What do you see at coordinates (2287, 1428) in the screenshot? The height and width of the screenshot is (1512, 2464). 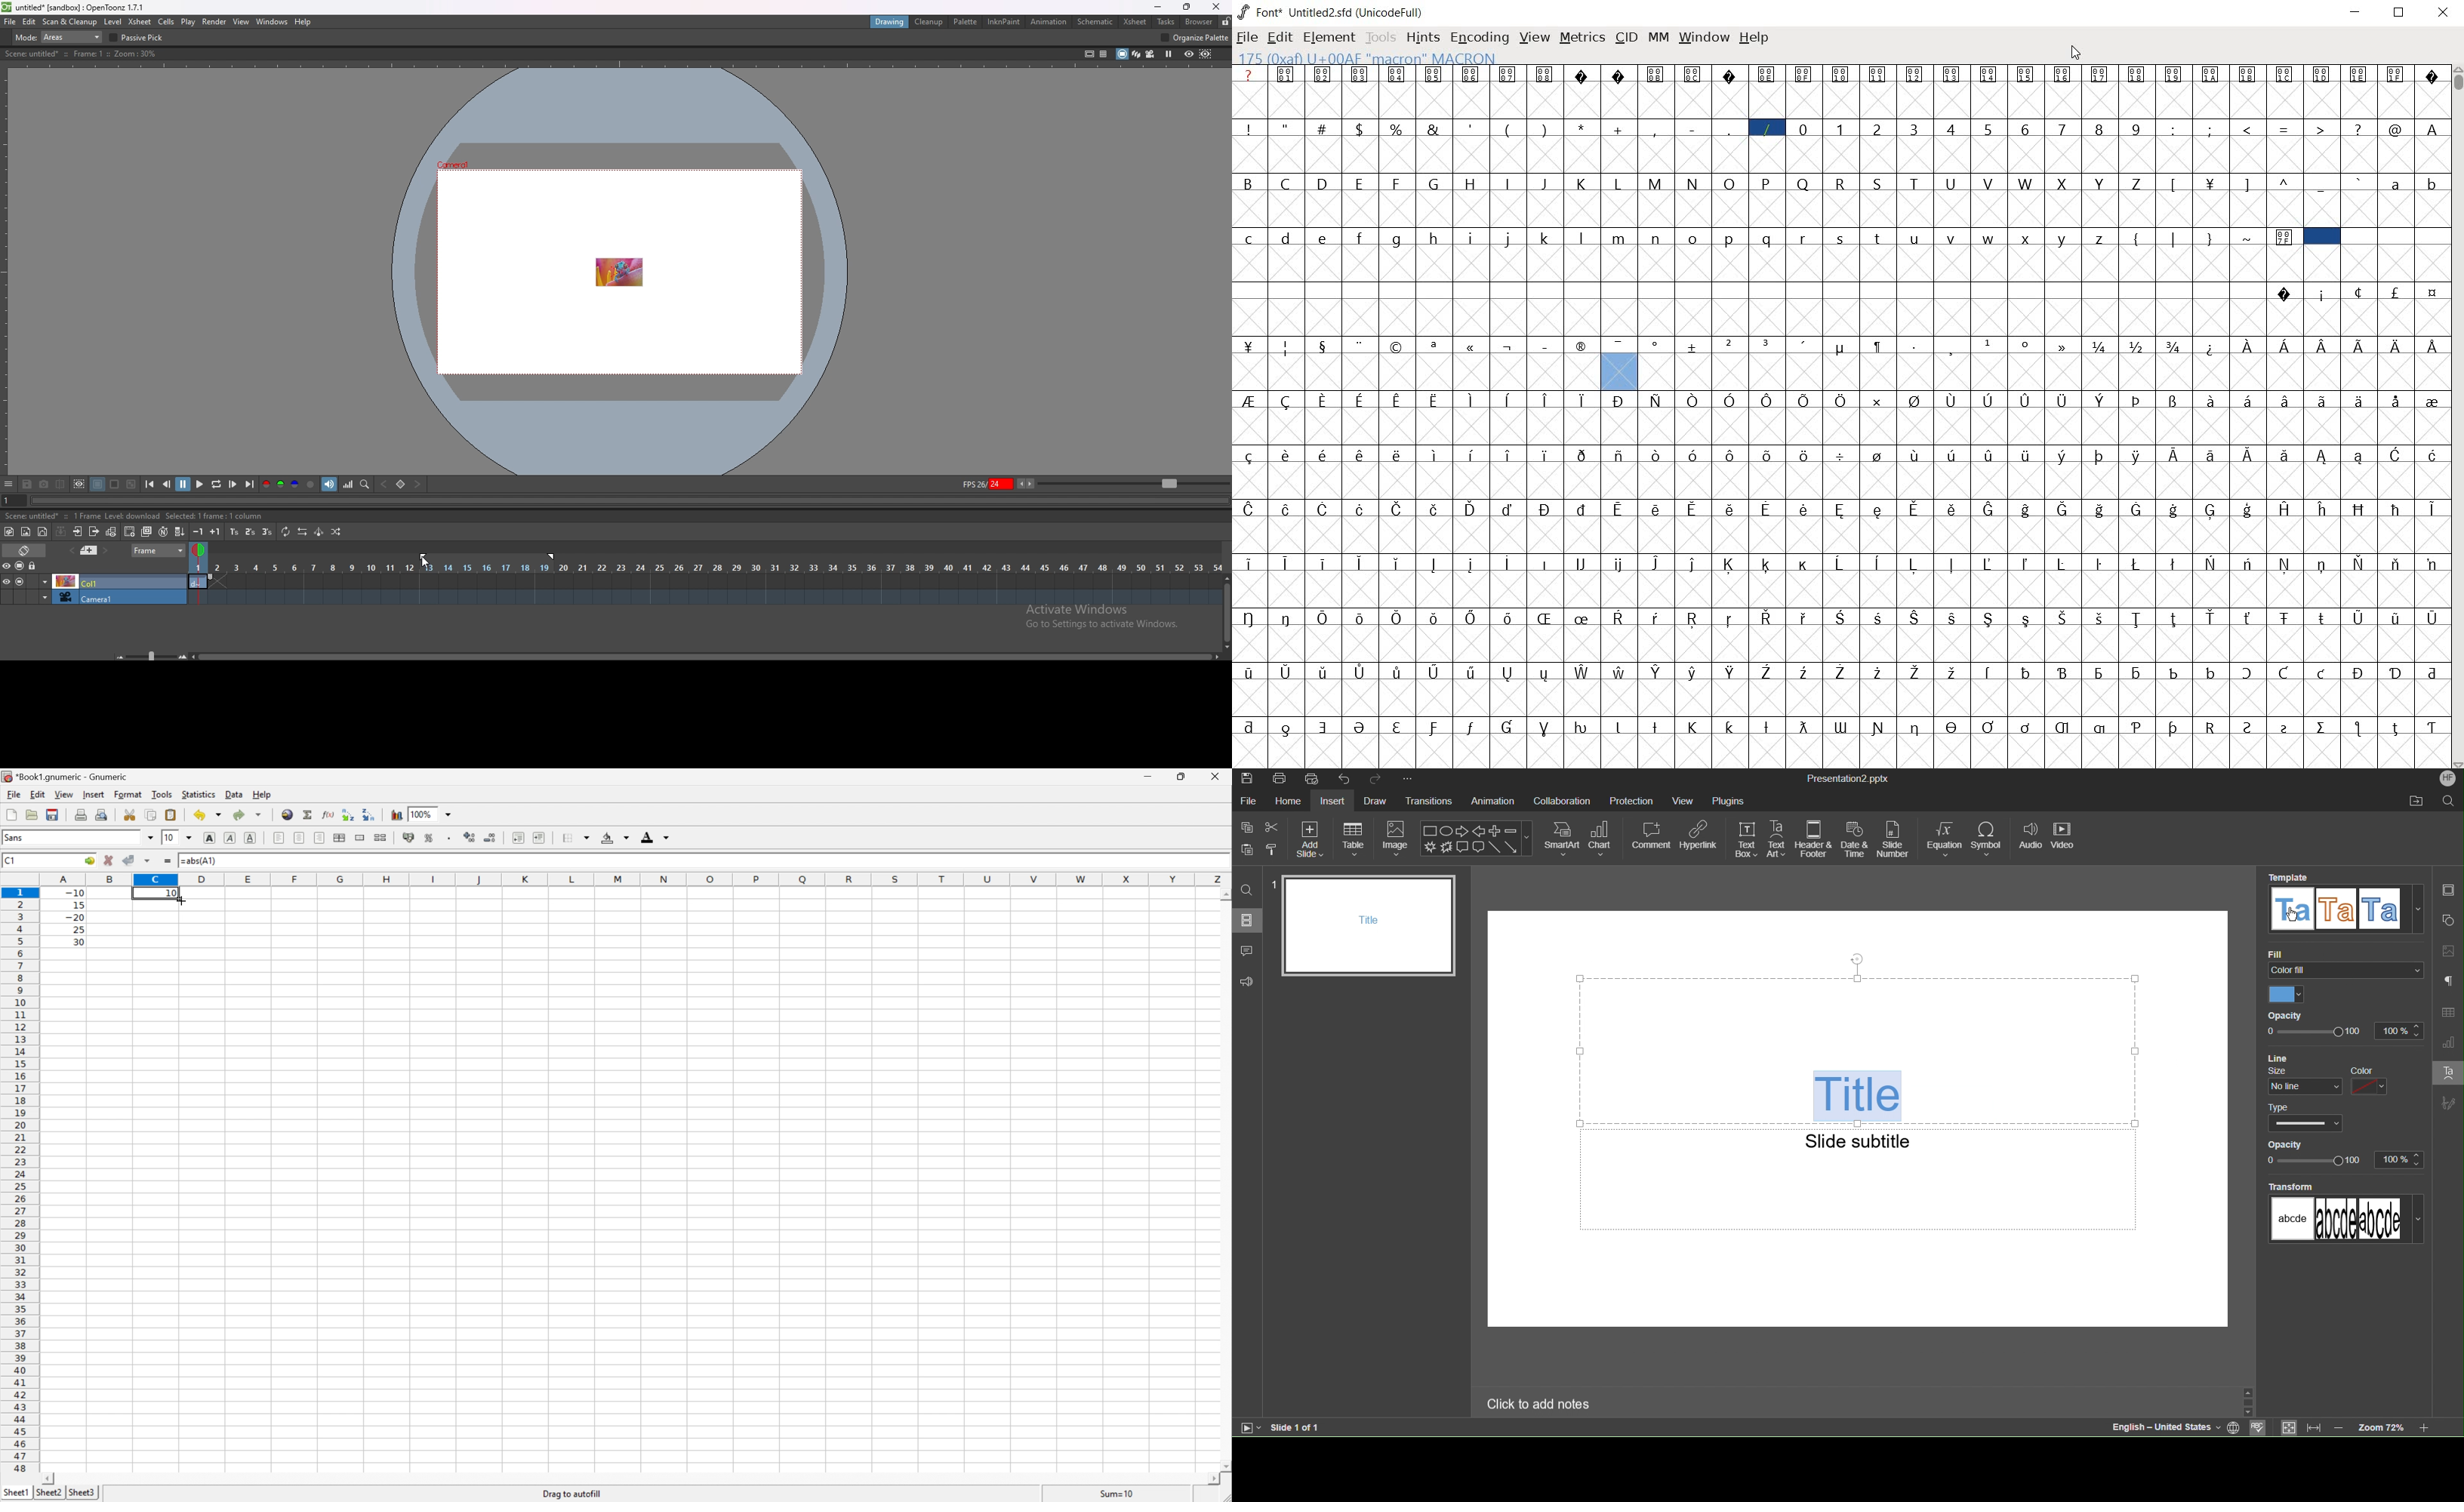 I see `fit to slide` at bounding box center [2287, 1428].